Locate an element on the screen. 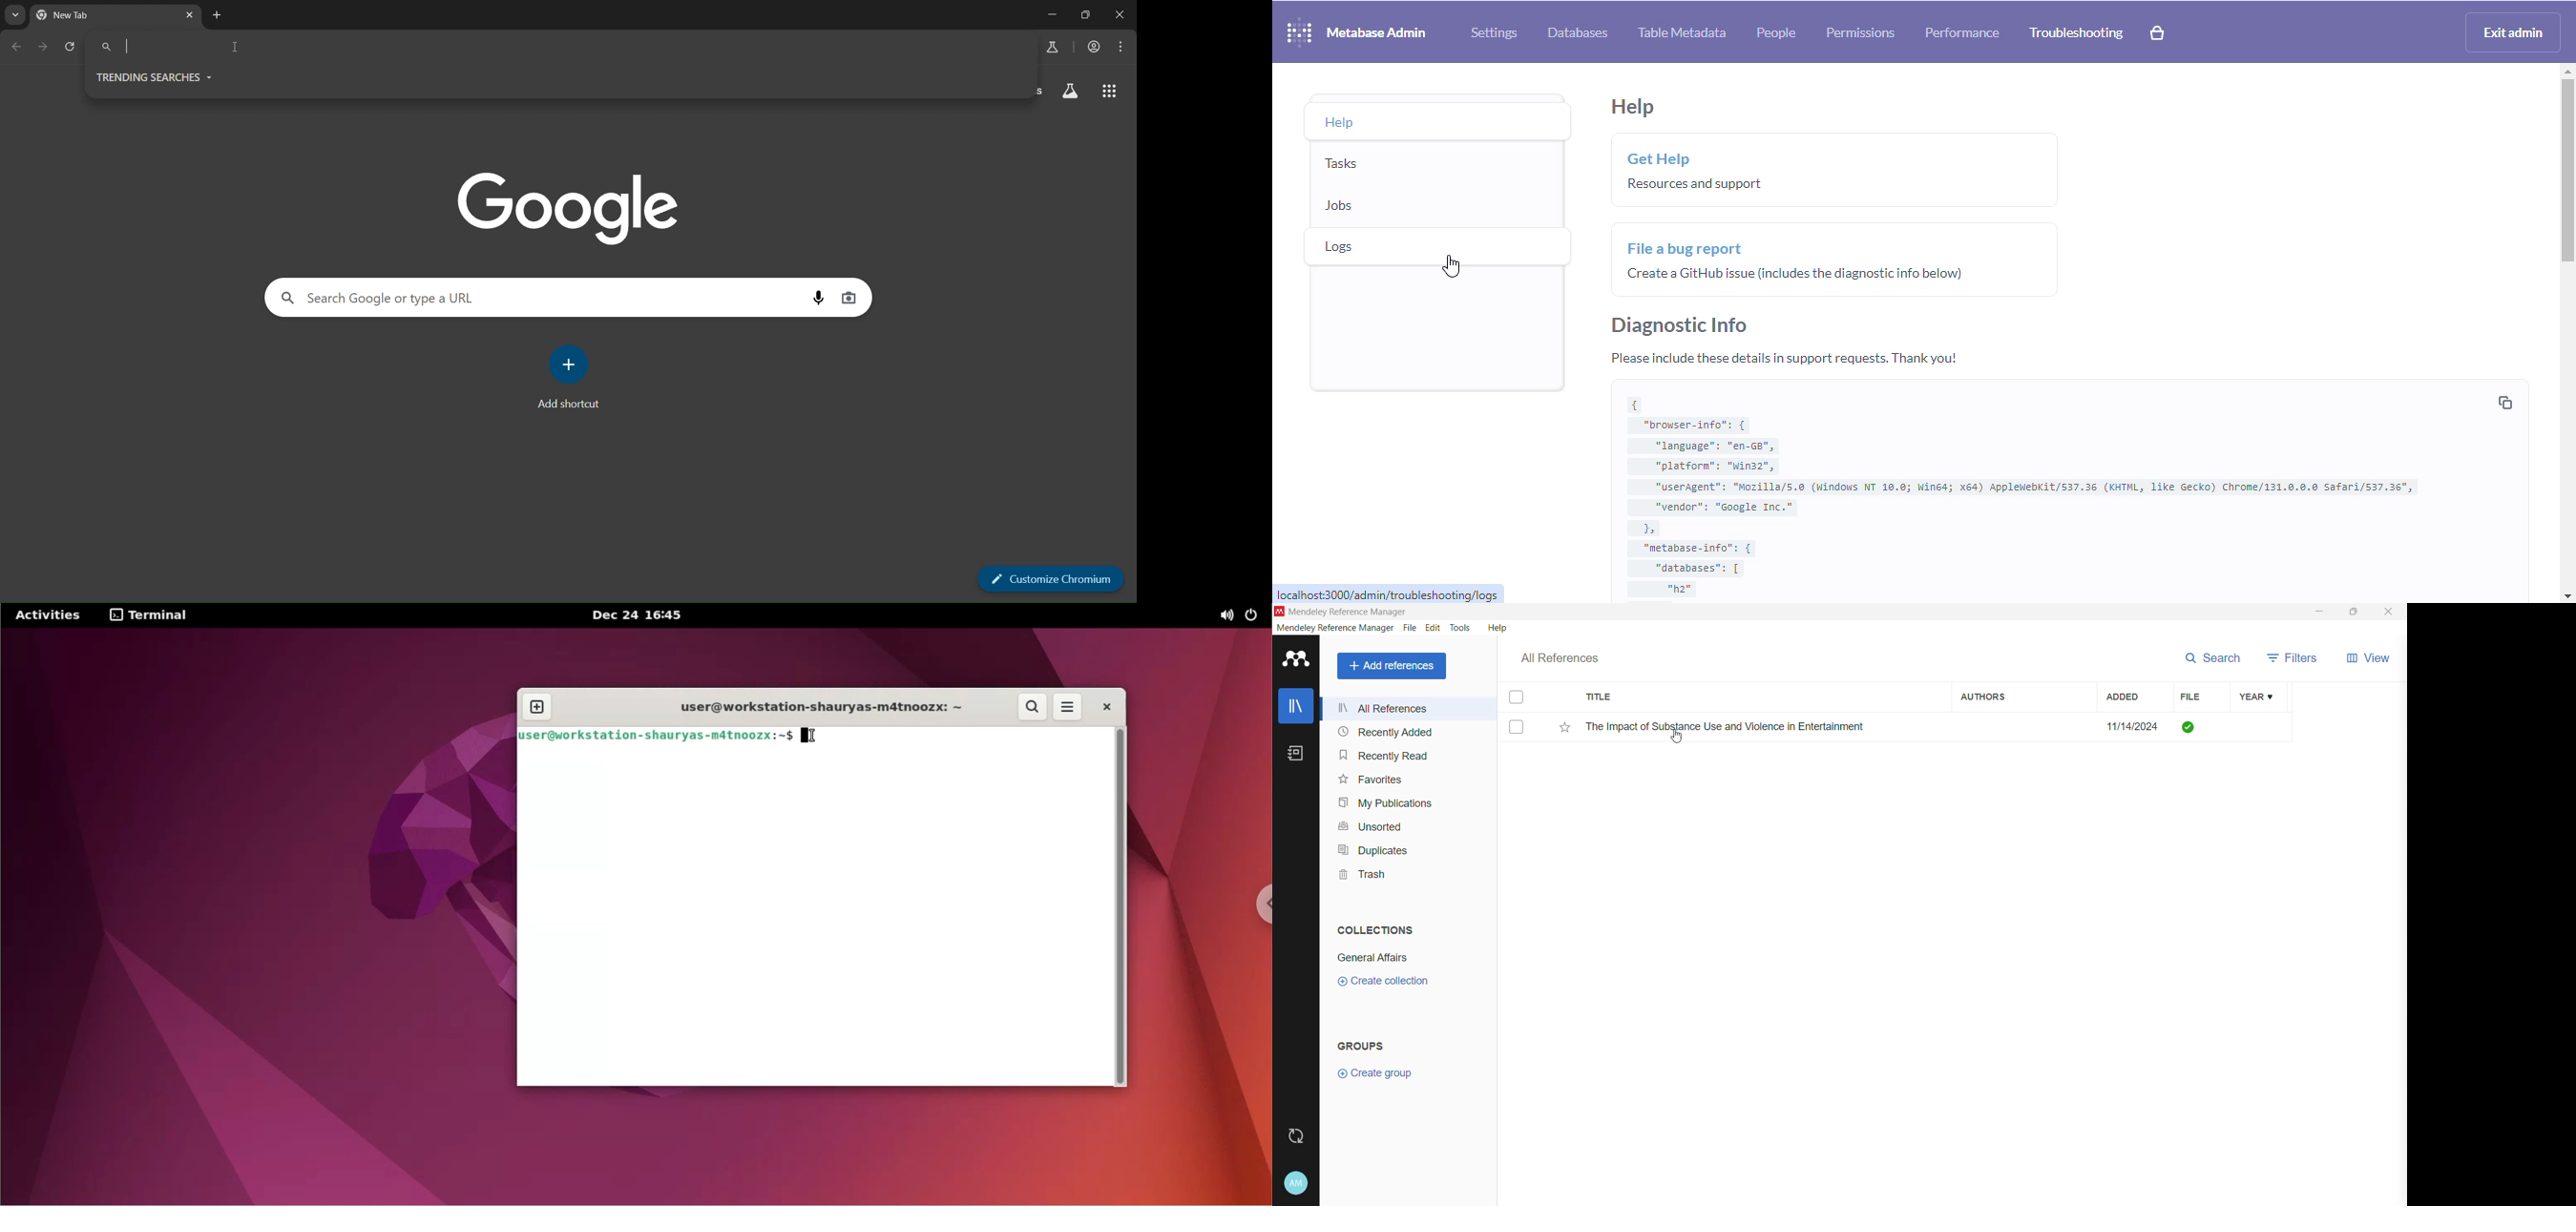 The width and height of the screenshot is (2576, 1232). File is located at coordinates (2198, 697).